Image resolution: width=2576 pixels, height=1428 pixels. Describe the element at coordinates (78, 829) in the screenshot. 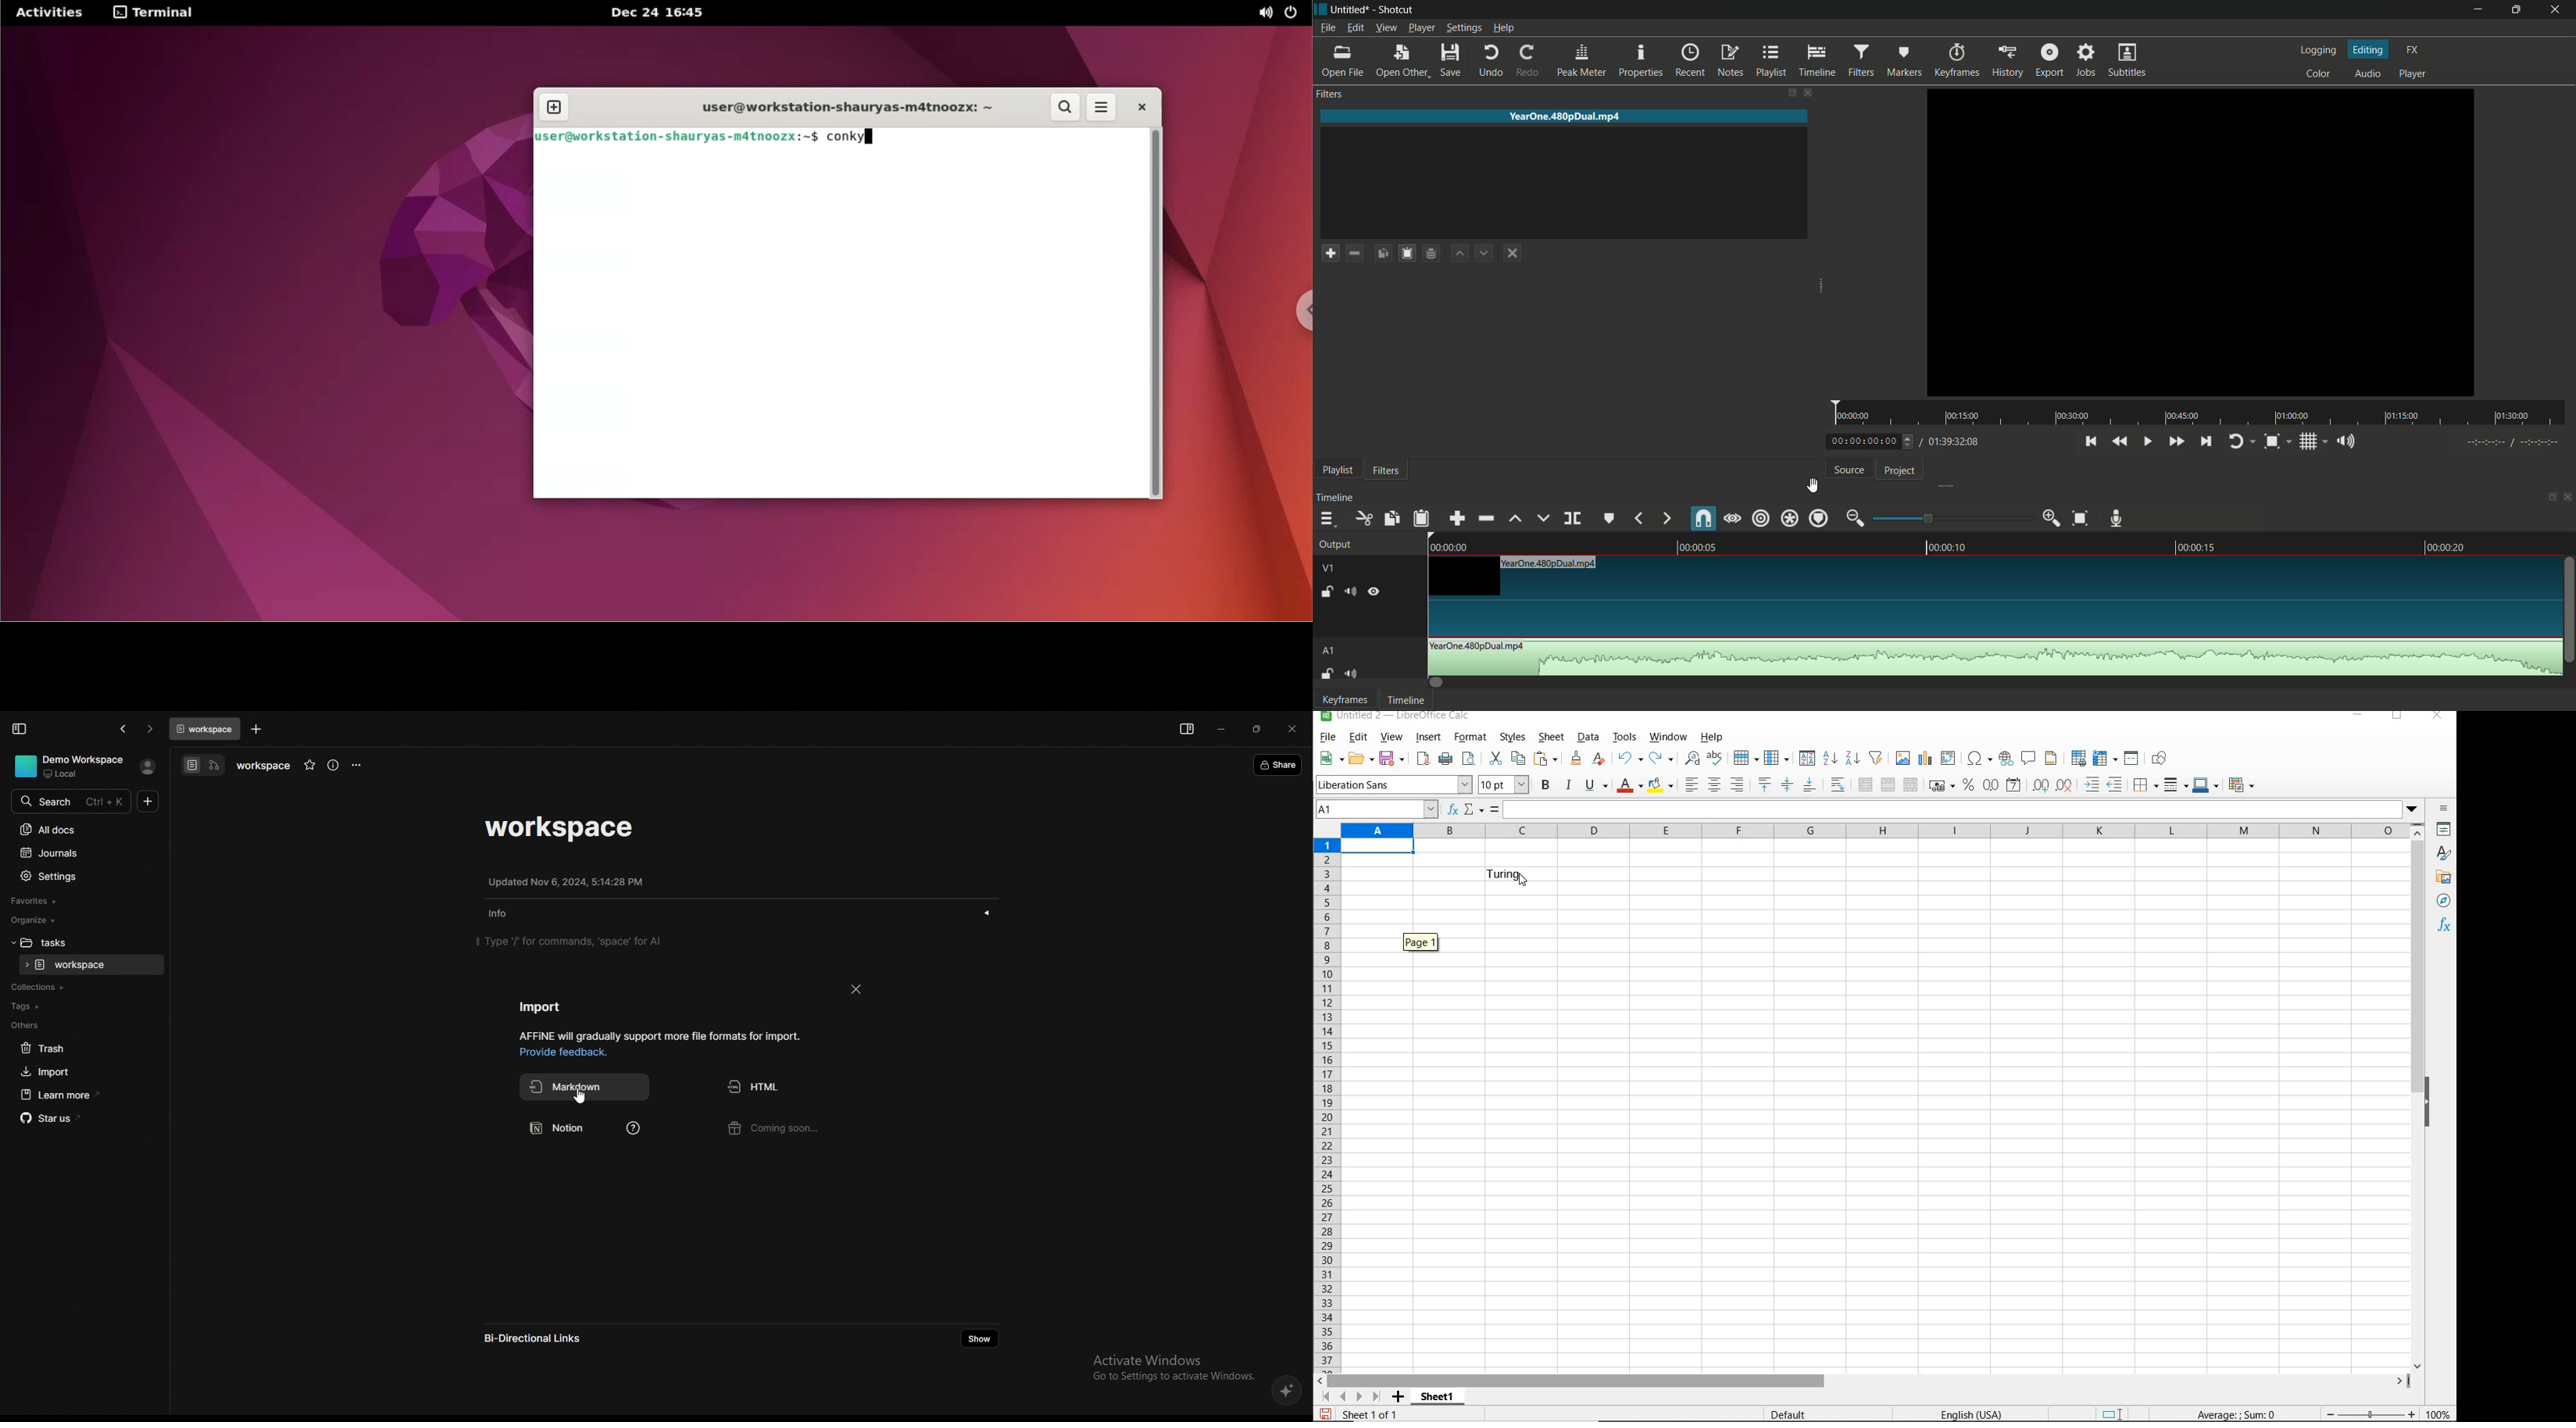

I see `all docs` at that location.